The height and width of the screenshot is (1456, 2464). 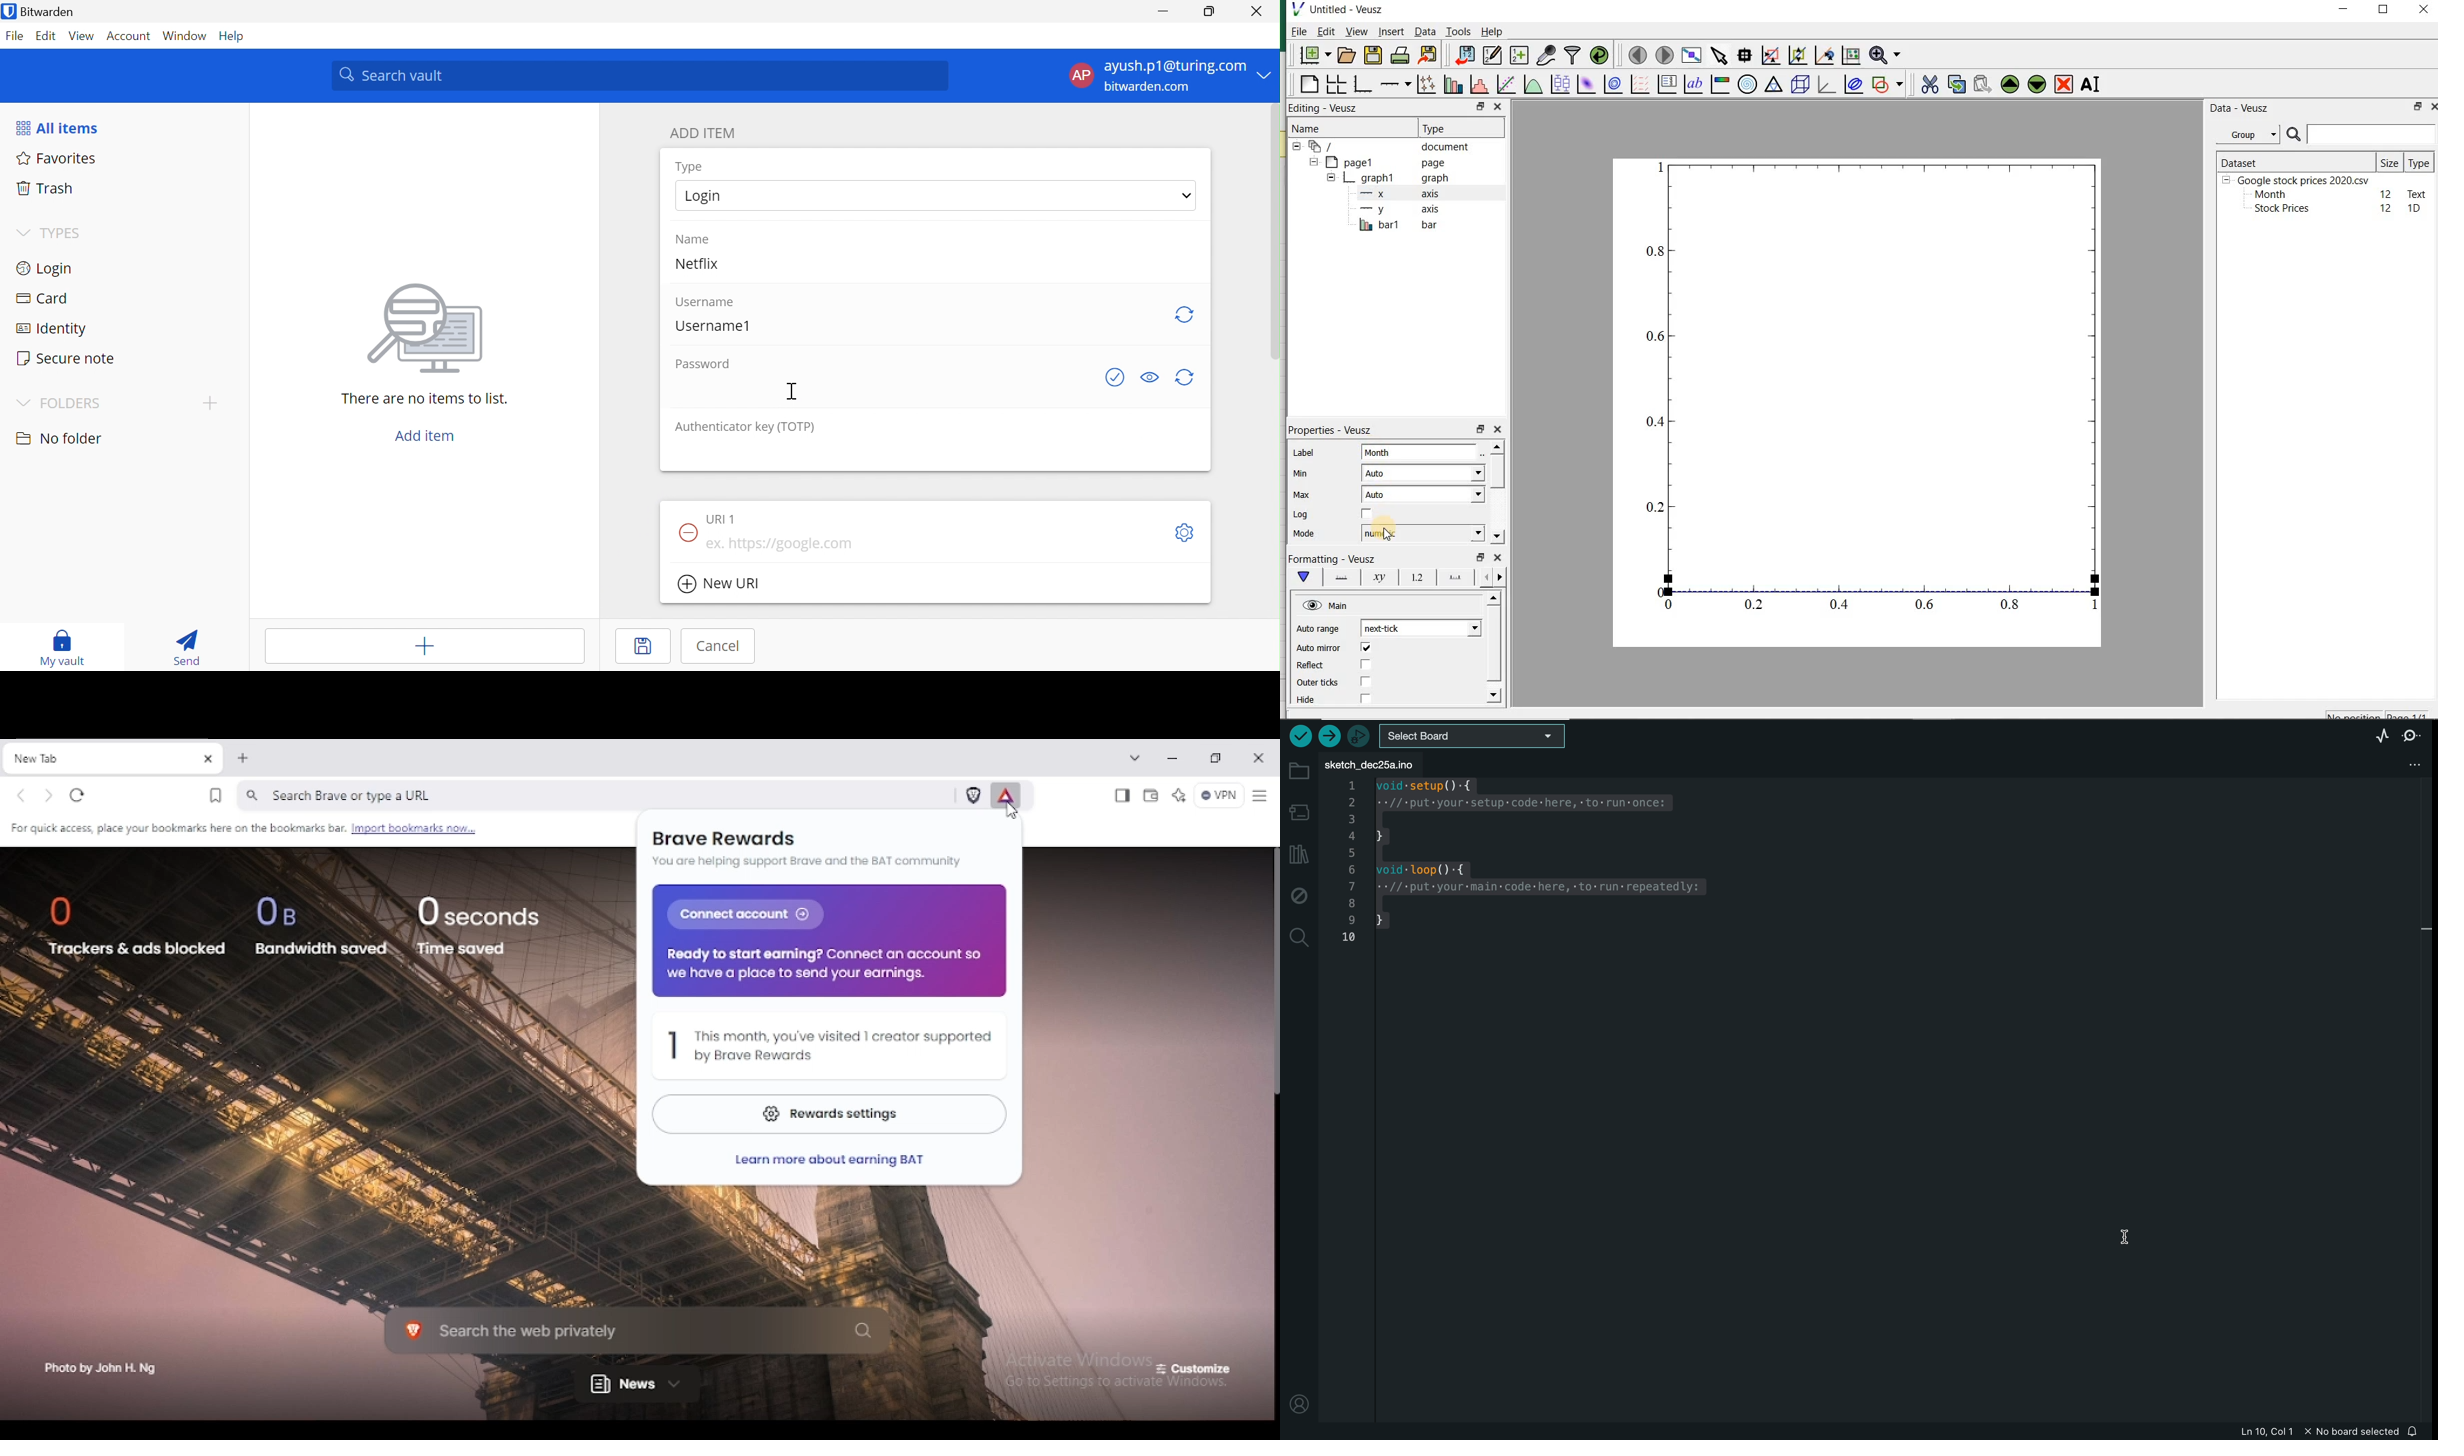 What do you see at coordinates (127, 35) in the screenshot?
I see `Account` at bounding box center [127, 35].